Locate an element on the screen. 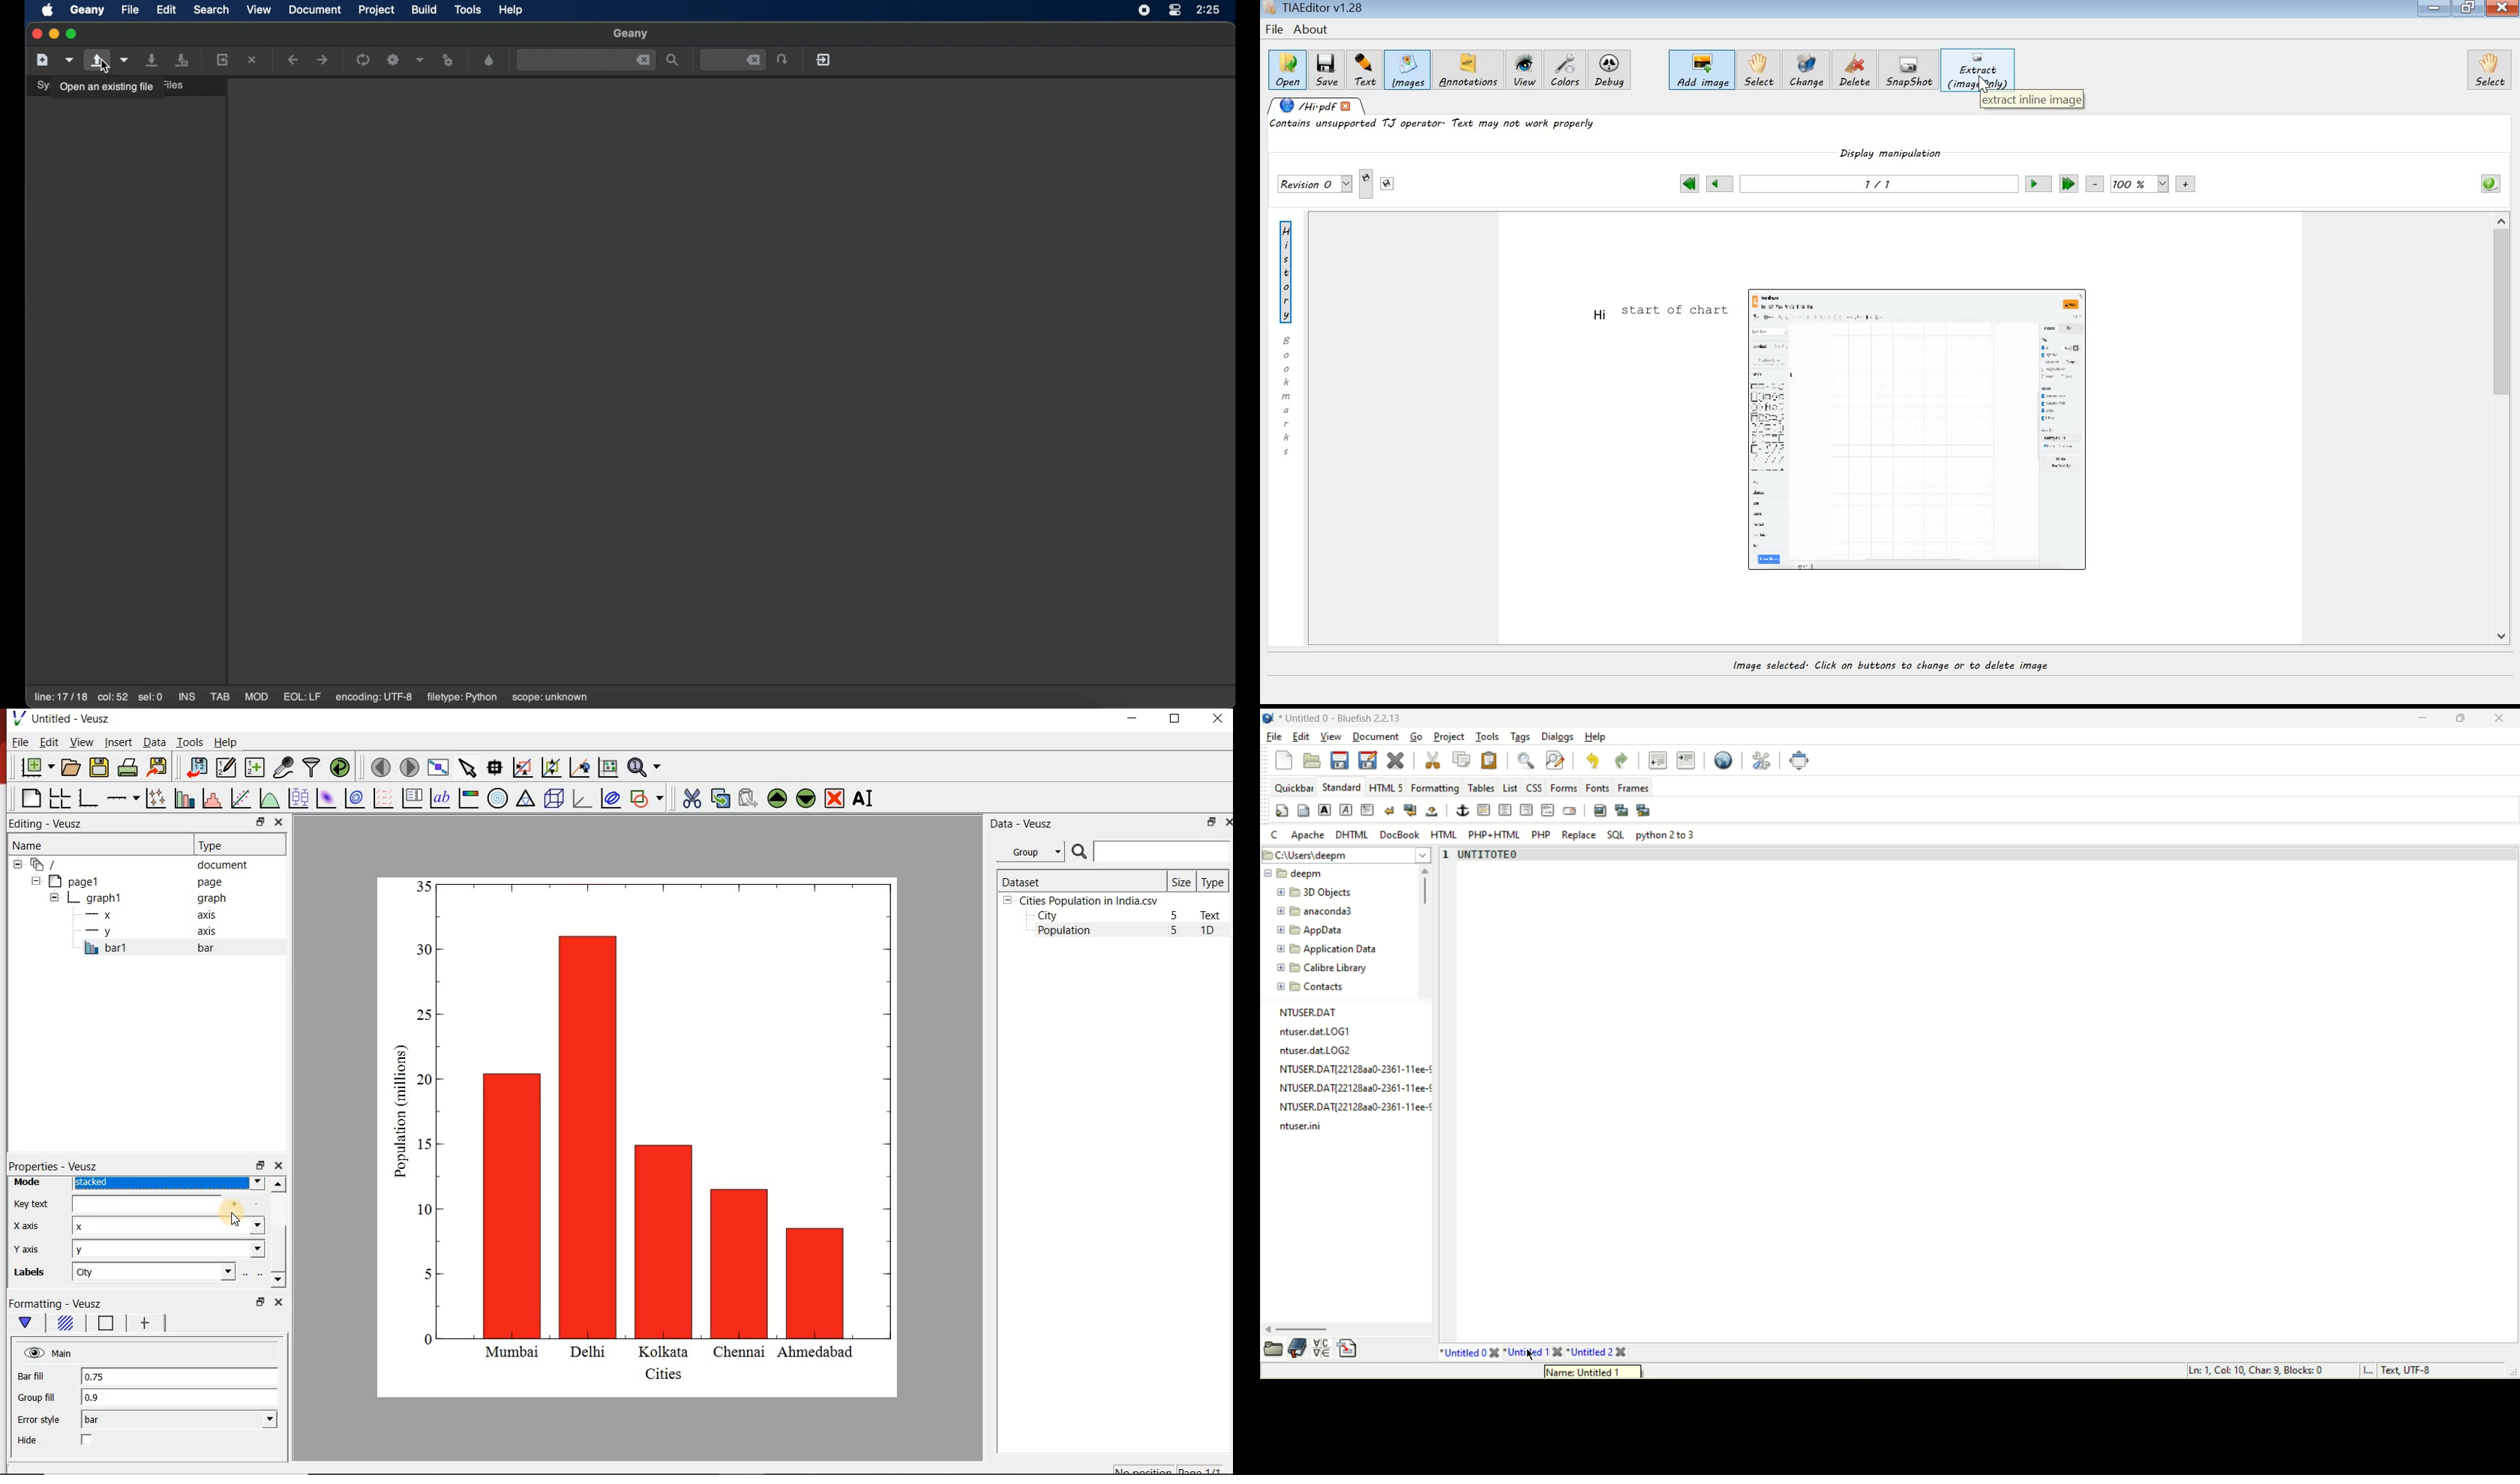  deepm is located at coordinates (1293, 875).